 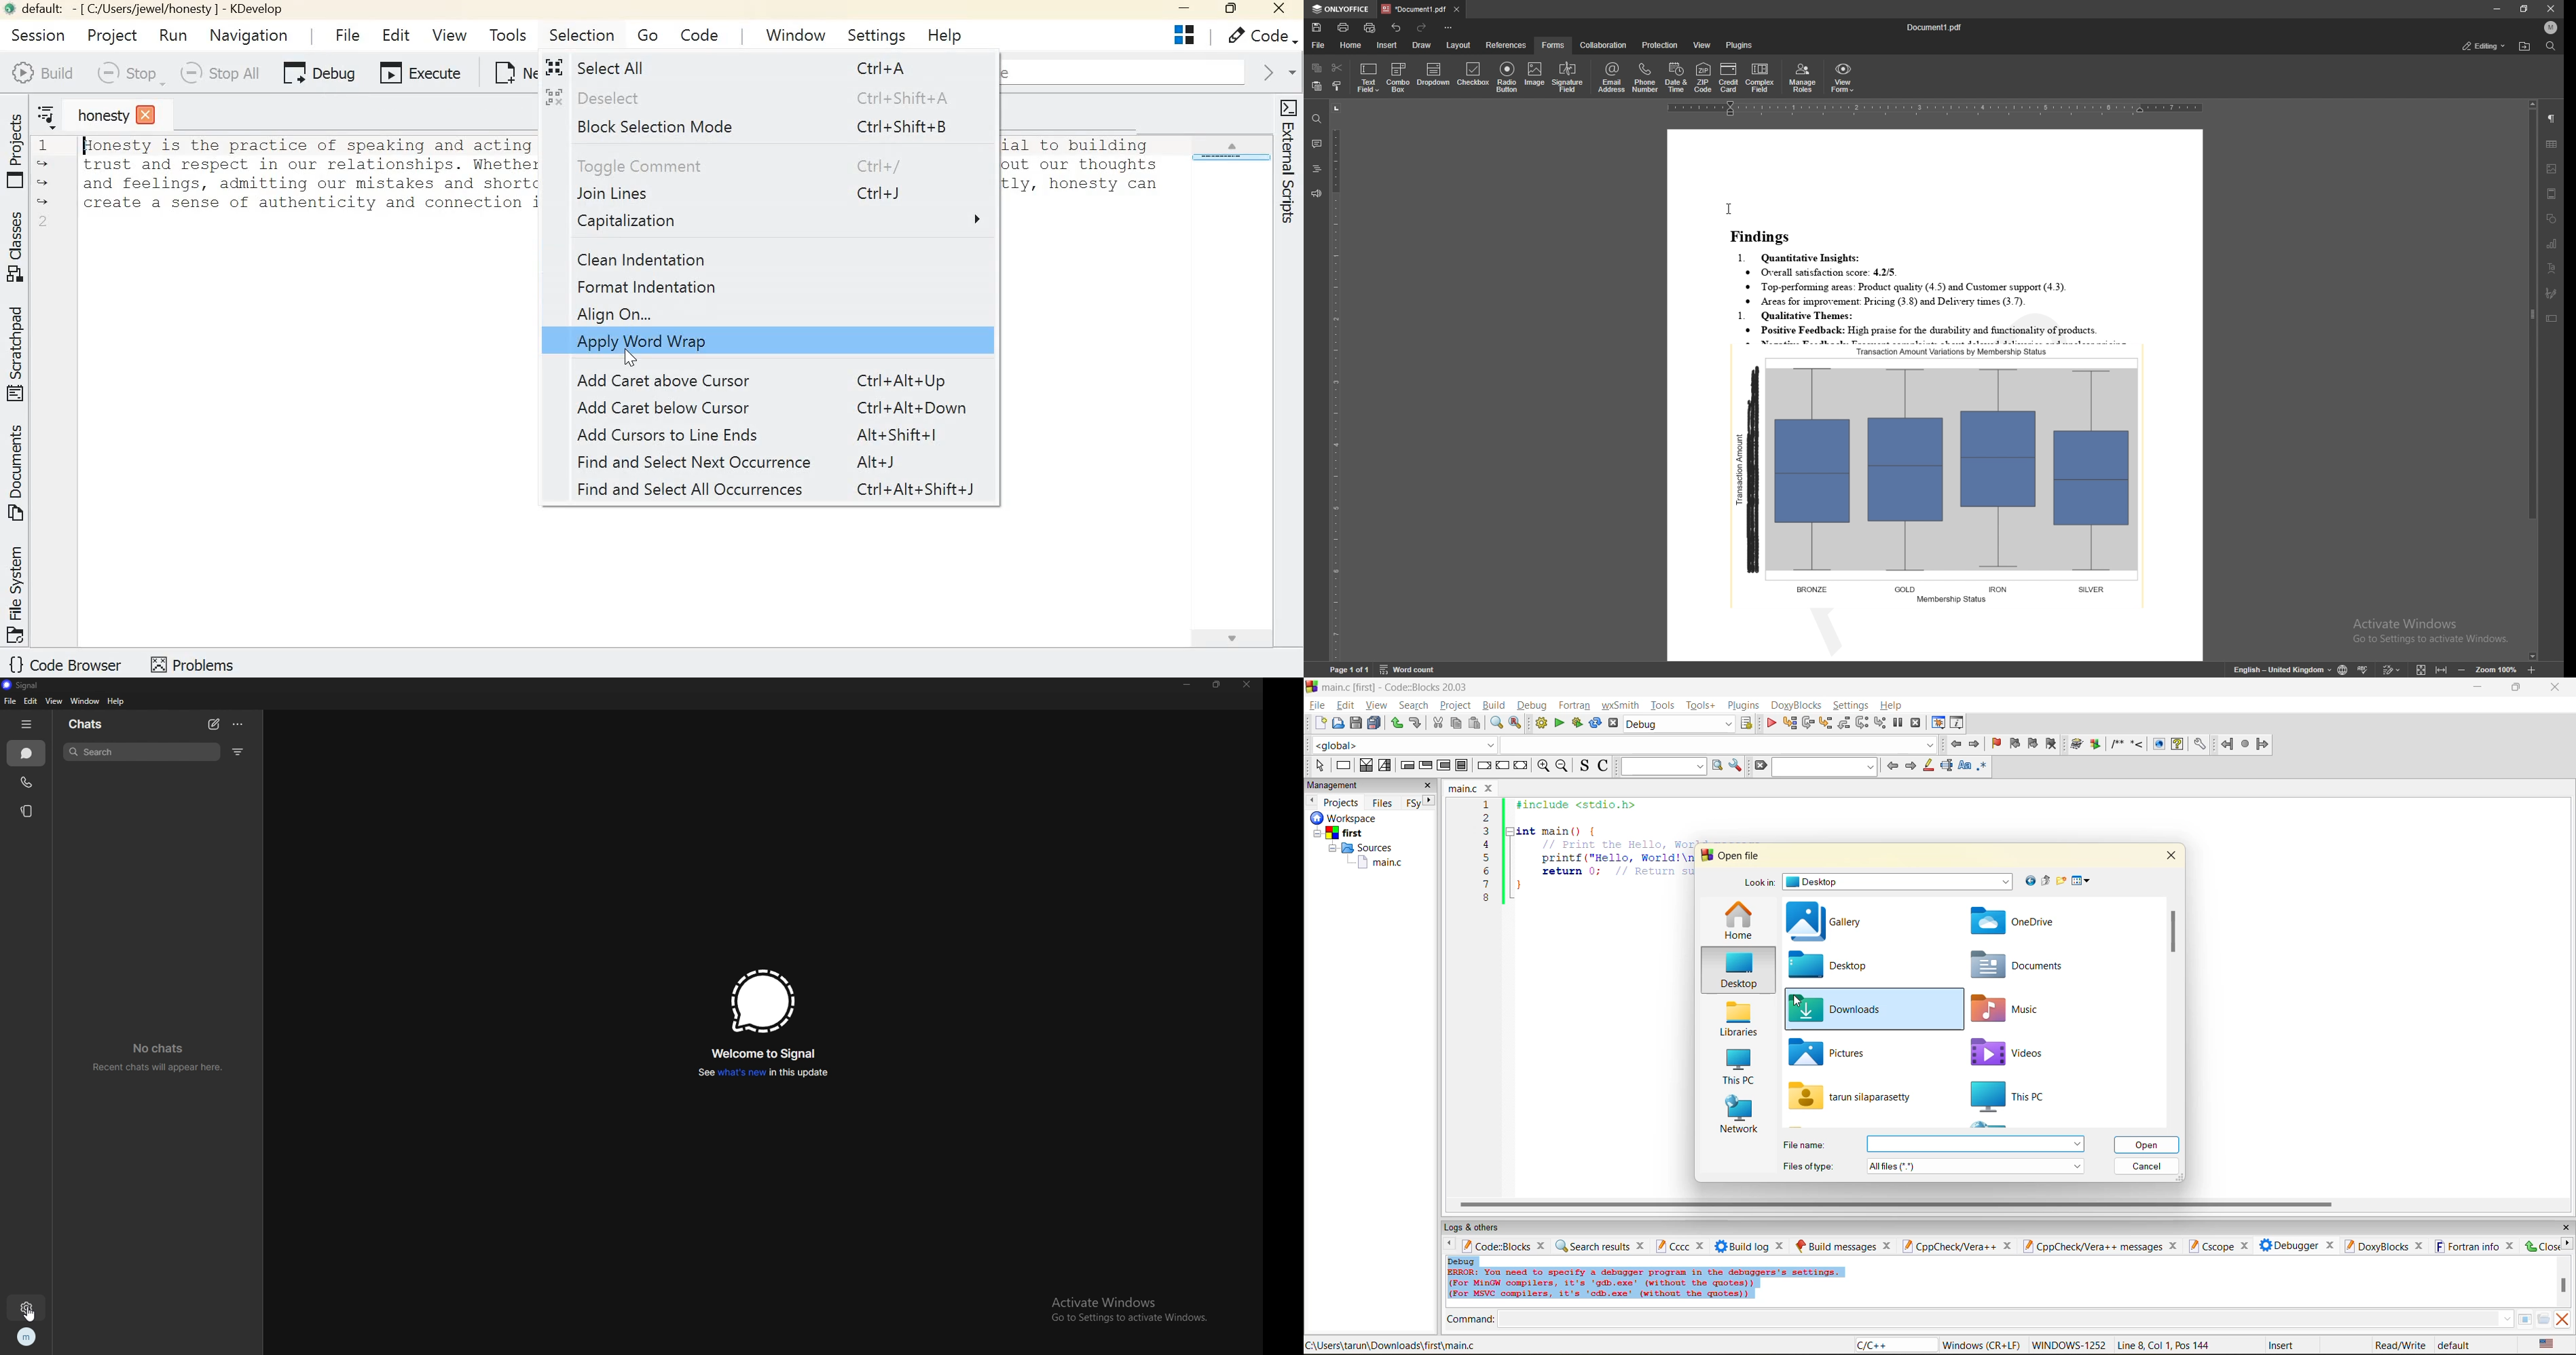 What do you see at coordinates (1841, 1053) in the screenshot?
I see `pictures` at bounding box center [1841, 1053].